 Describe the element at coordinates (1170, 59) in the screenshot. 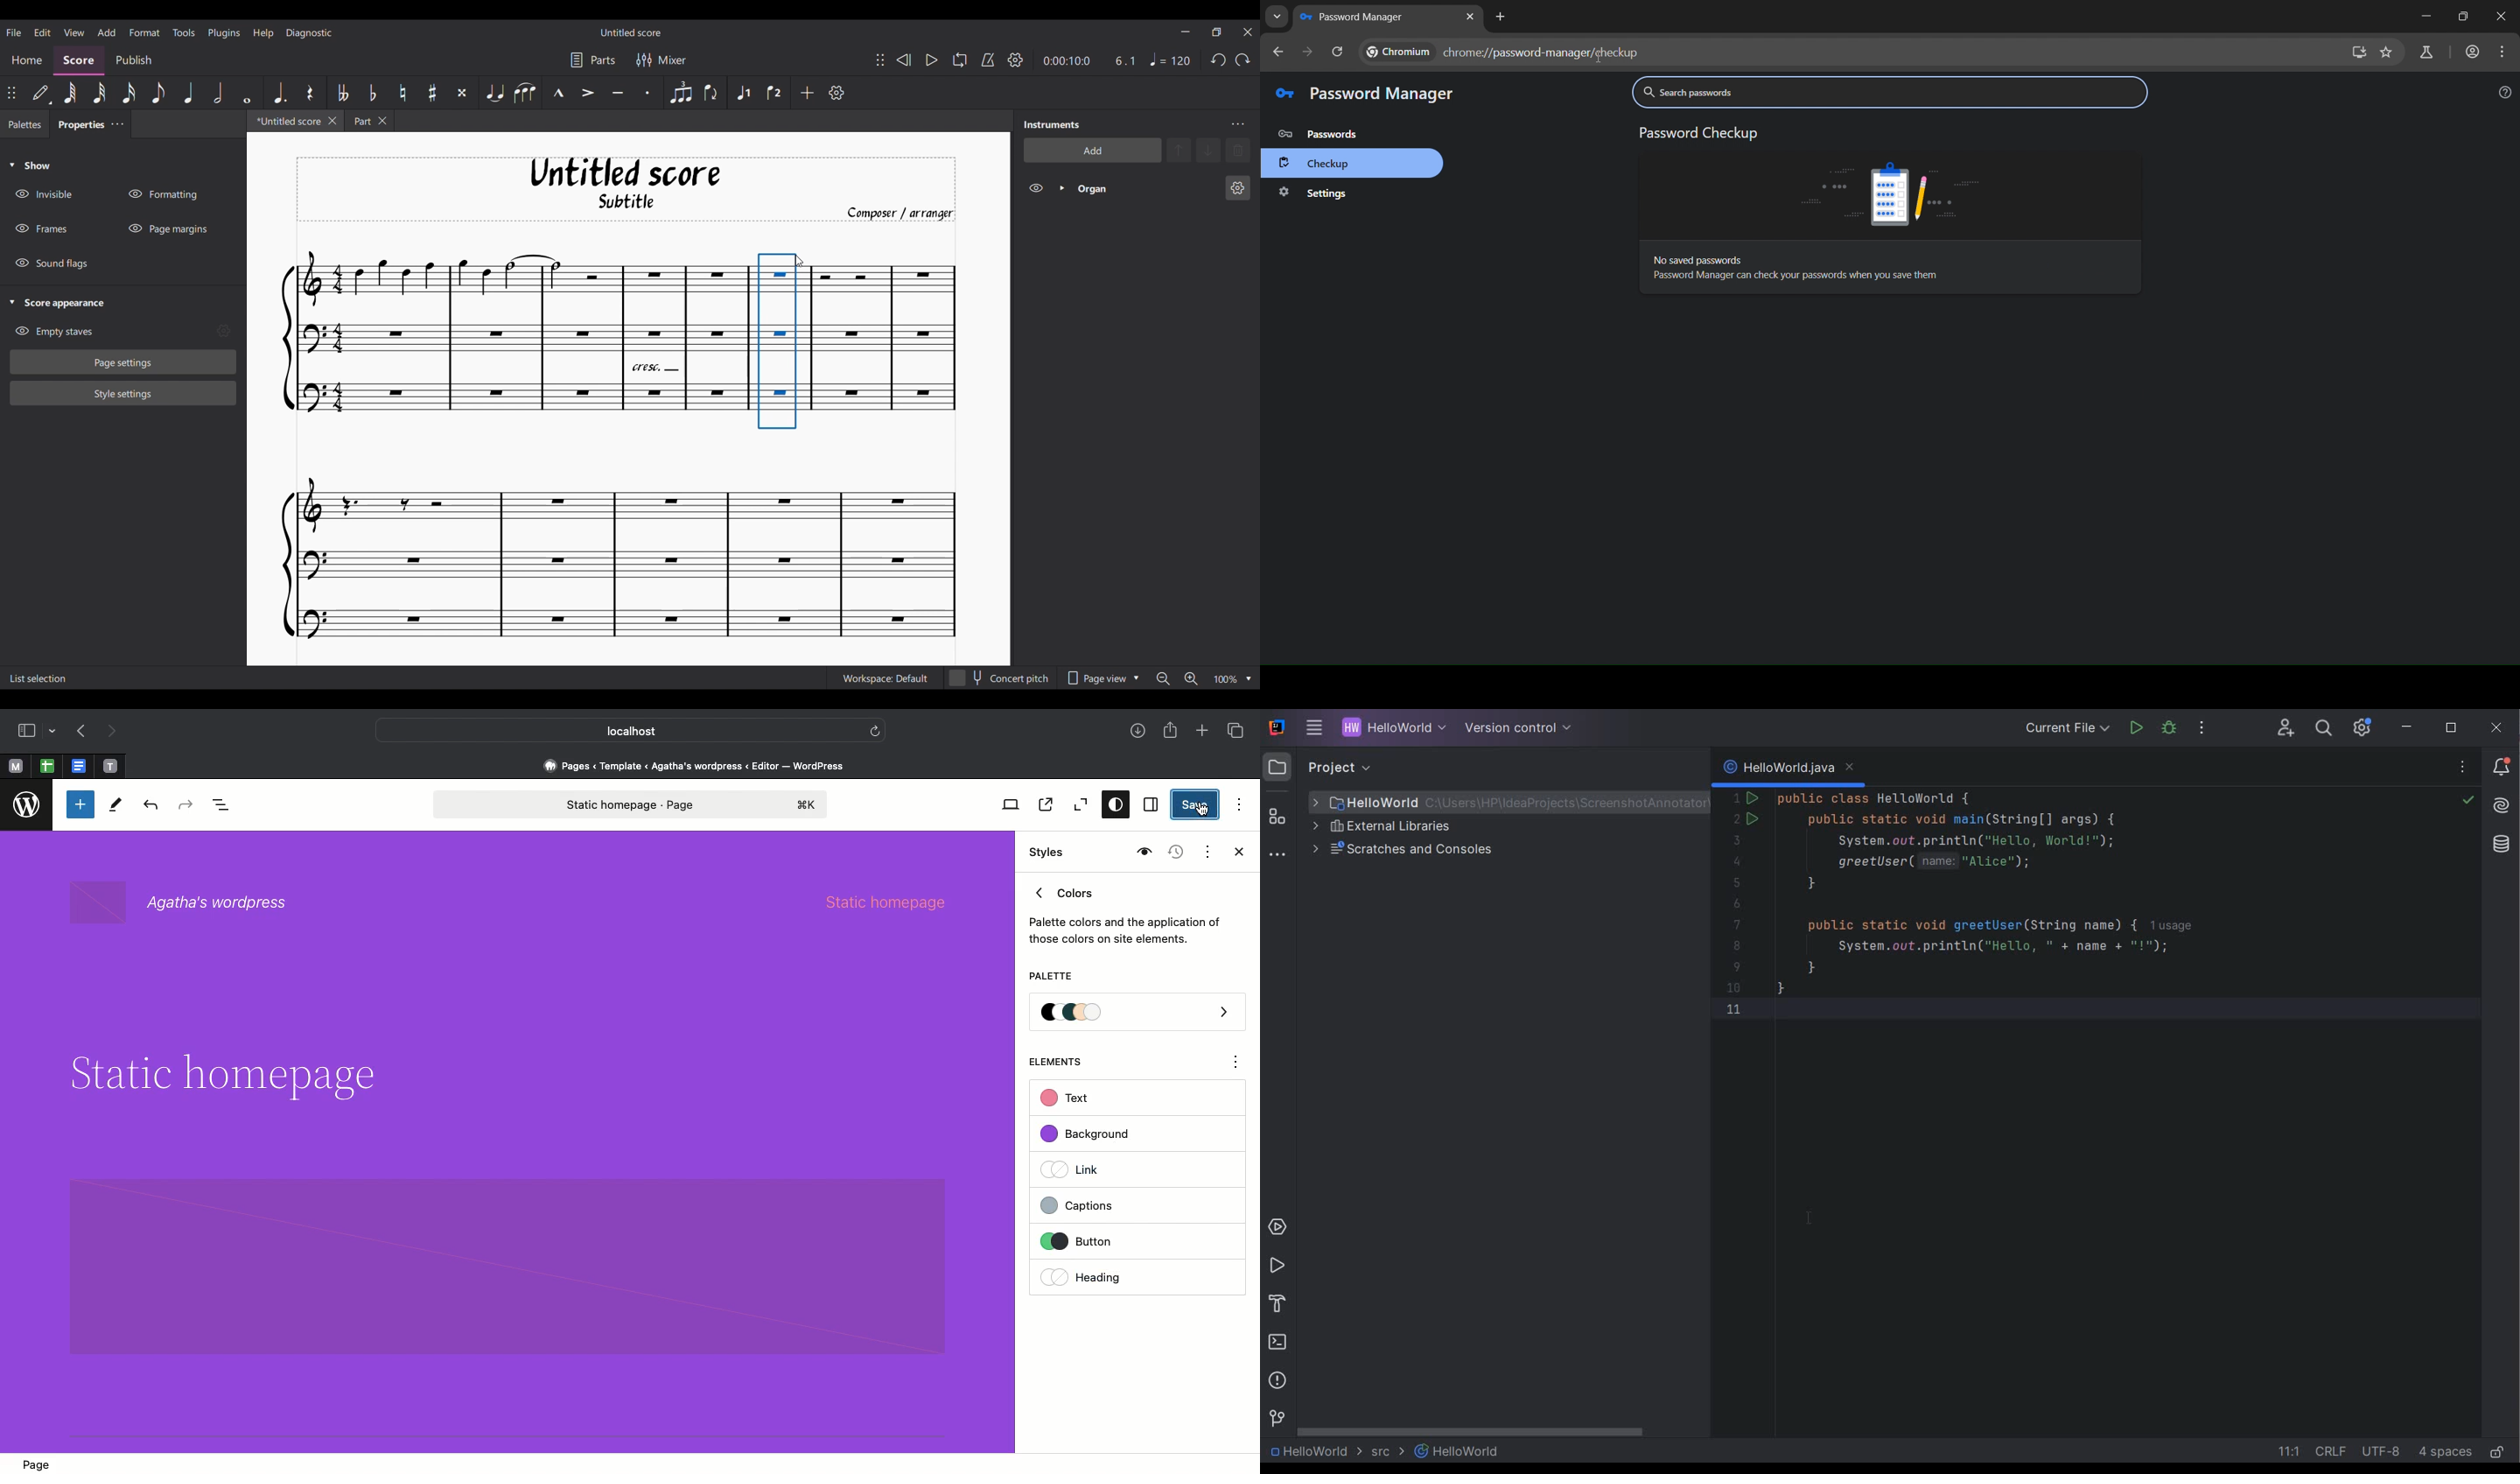

I see `Tempo` at that location.